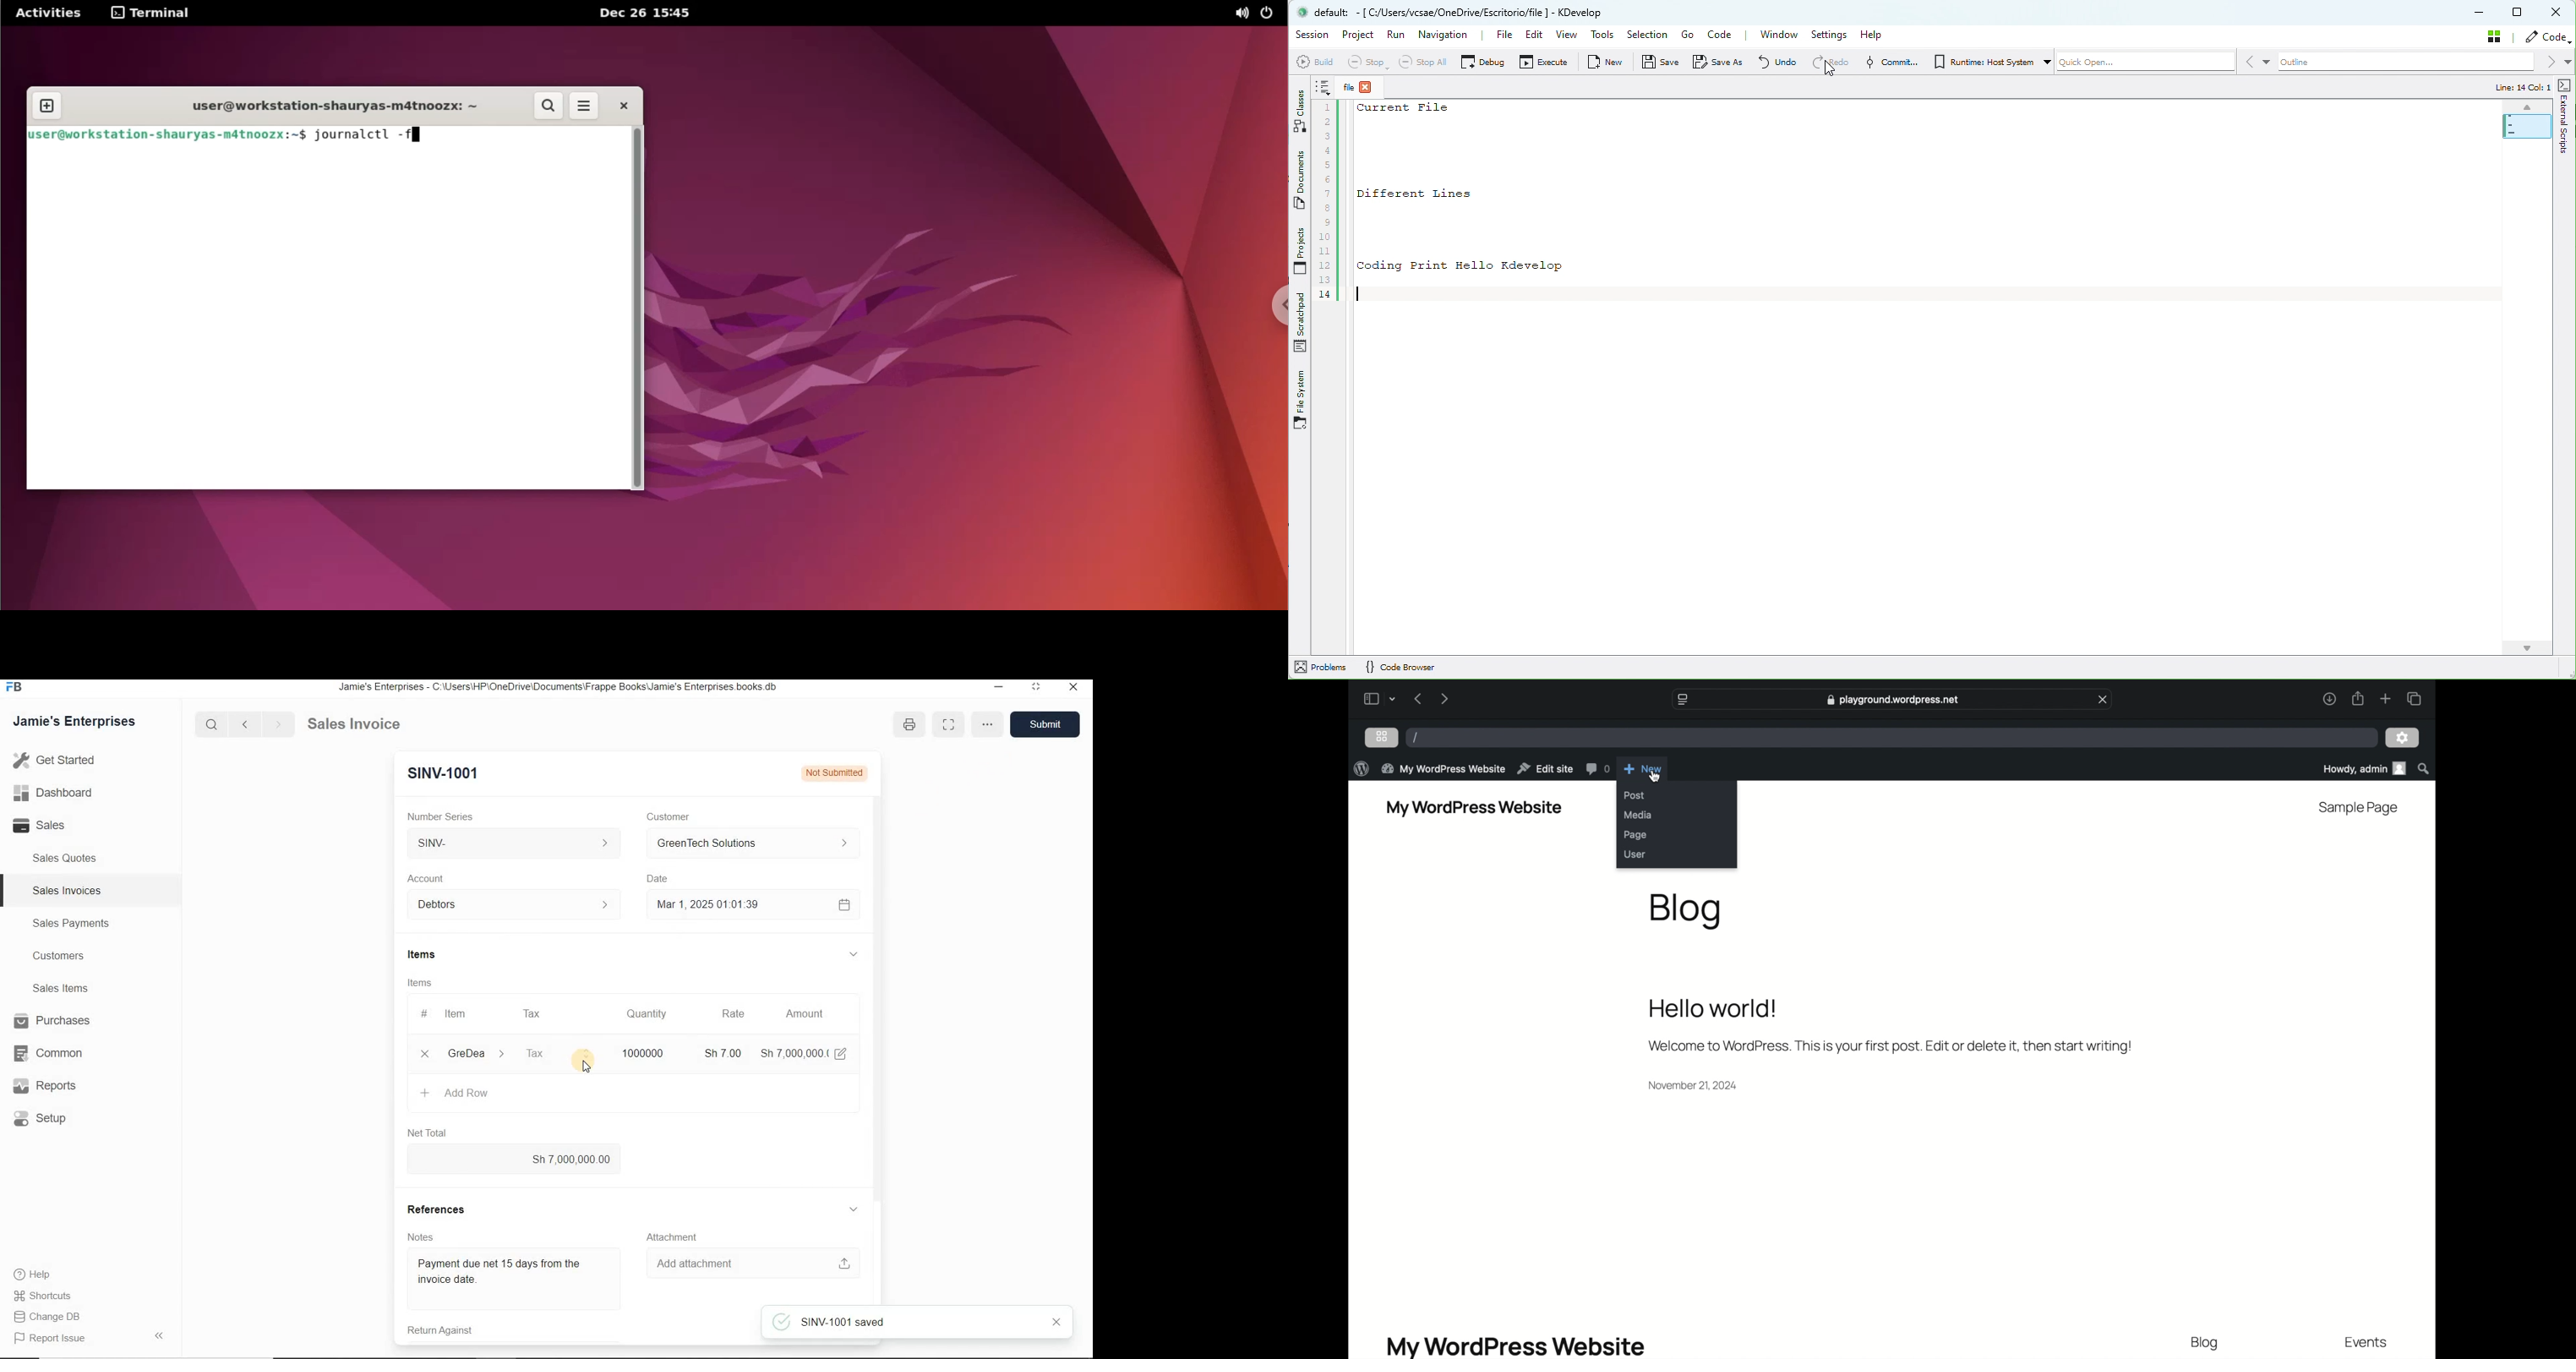 This screenshot has height=1372, width=2576. I want to click on close, so click(1075, 690).